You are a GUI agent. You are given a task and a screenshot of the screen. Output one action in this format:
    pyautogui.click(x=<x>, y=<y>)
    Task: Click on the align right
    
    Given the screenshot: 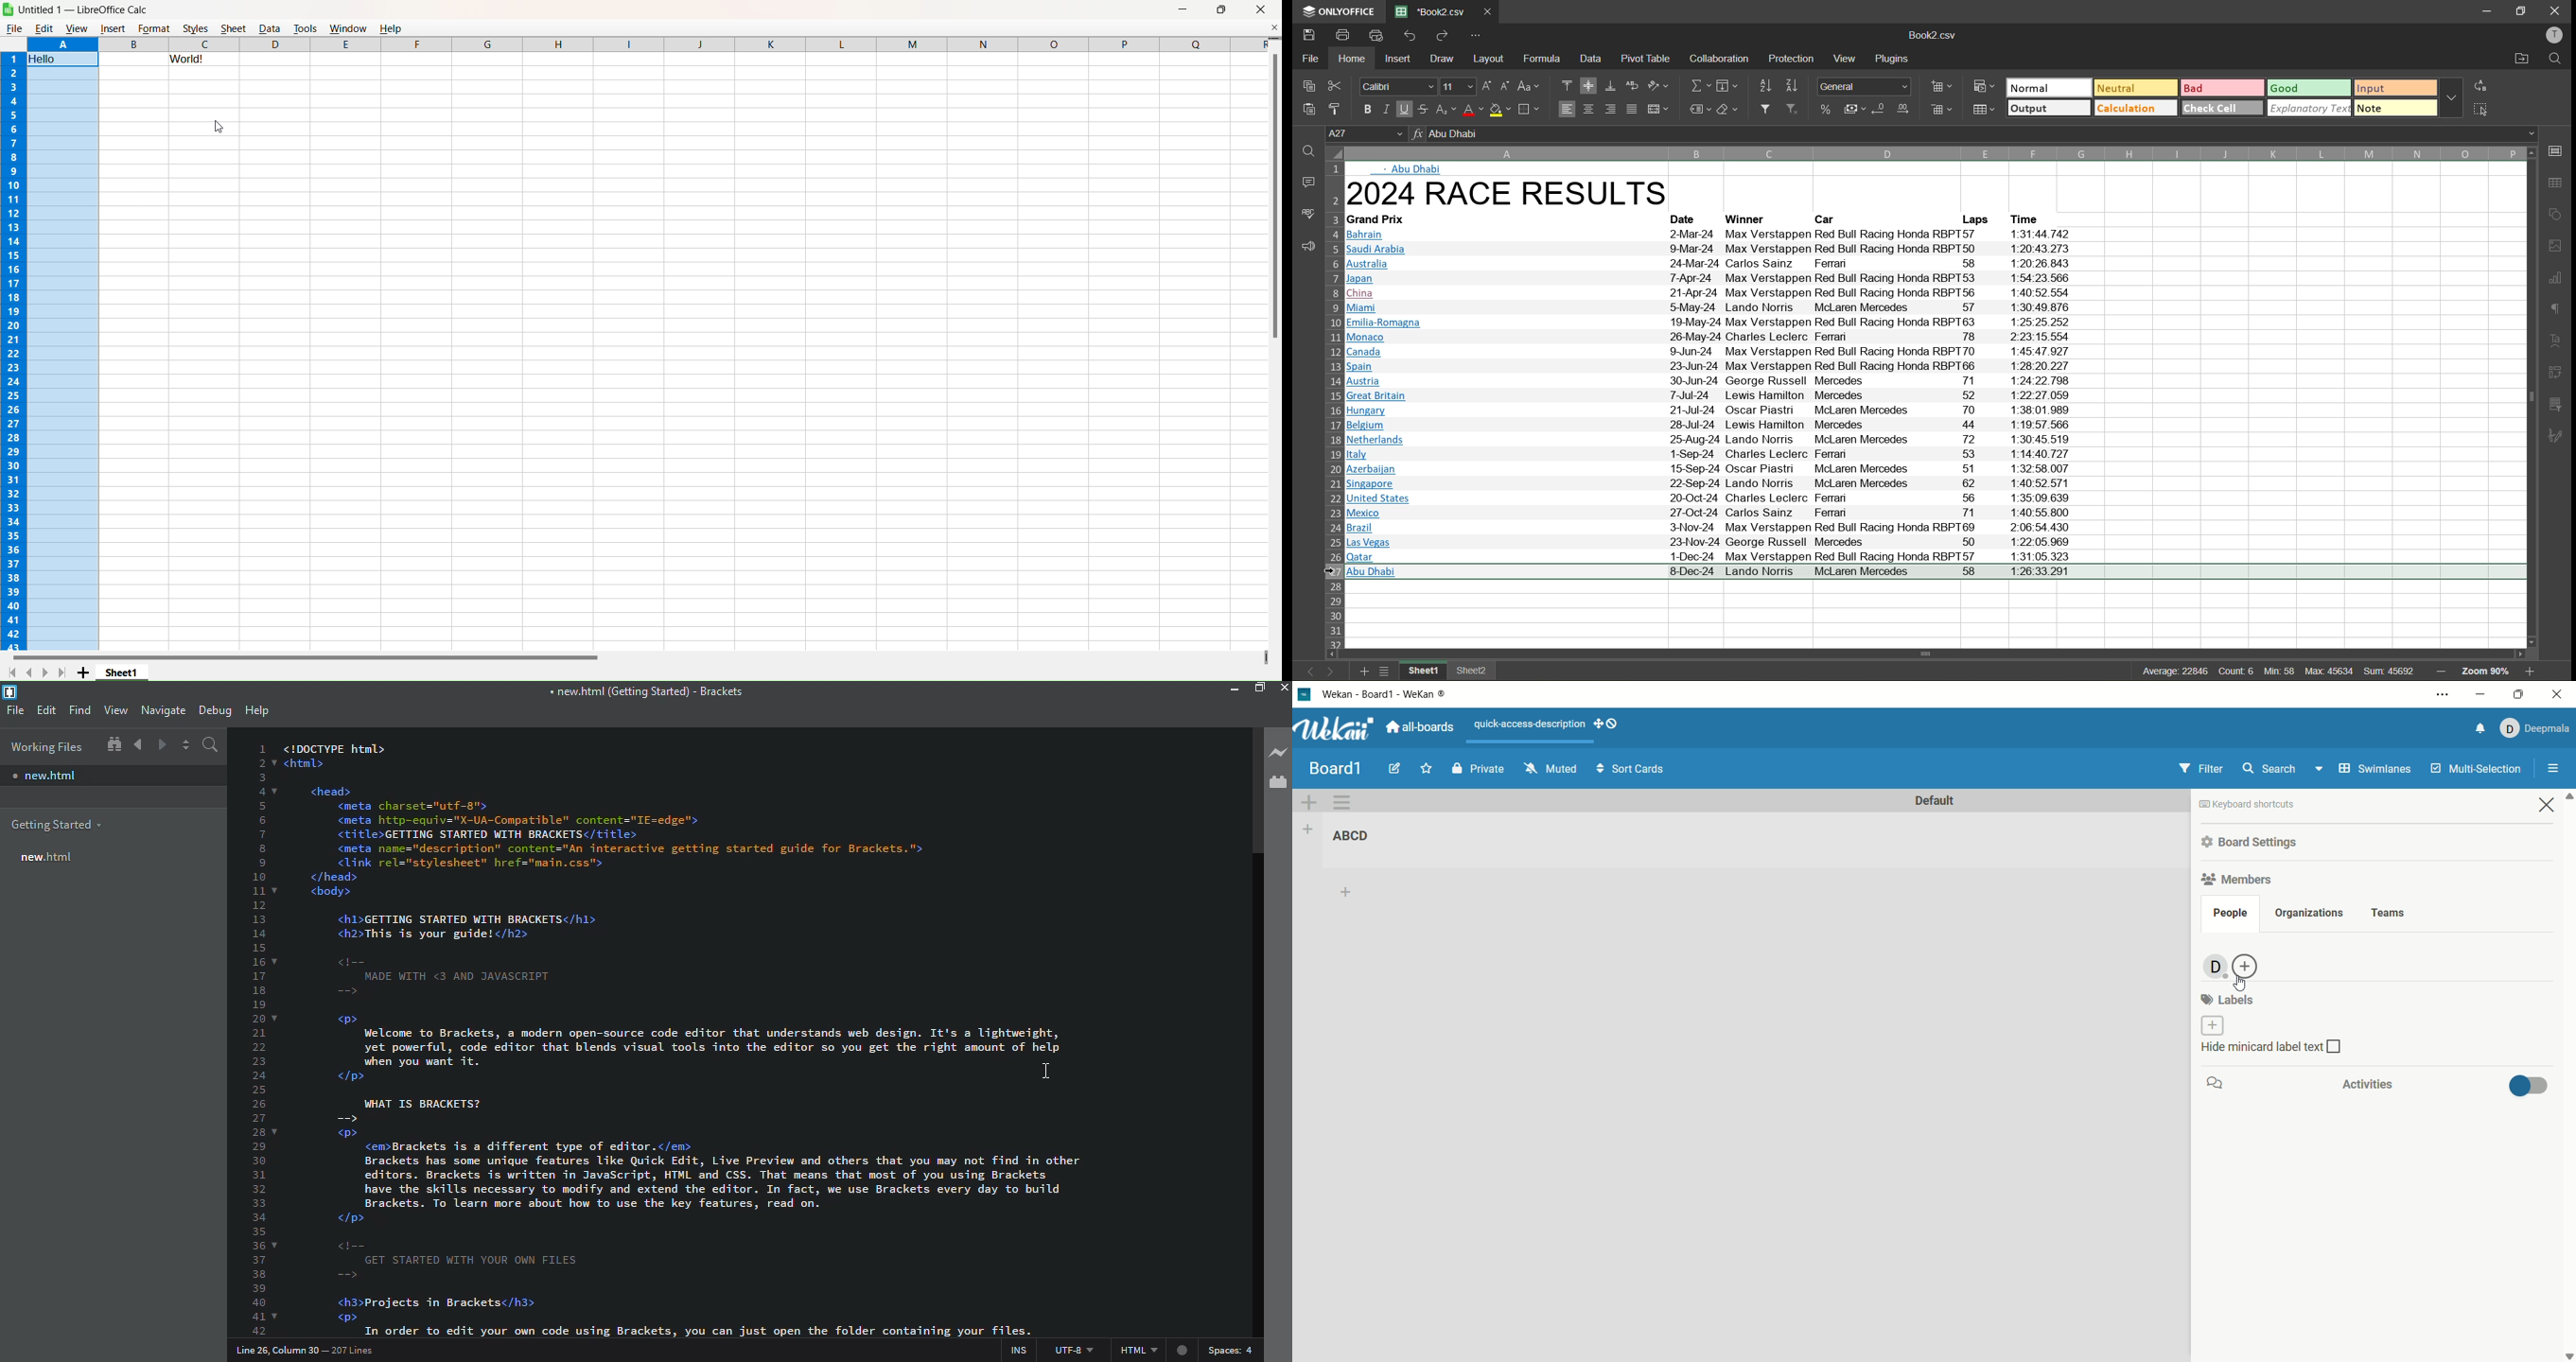 What is the action you would take?
    pyautogui.click(x=1613, y=109)
    